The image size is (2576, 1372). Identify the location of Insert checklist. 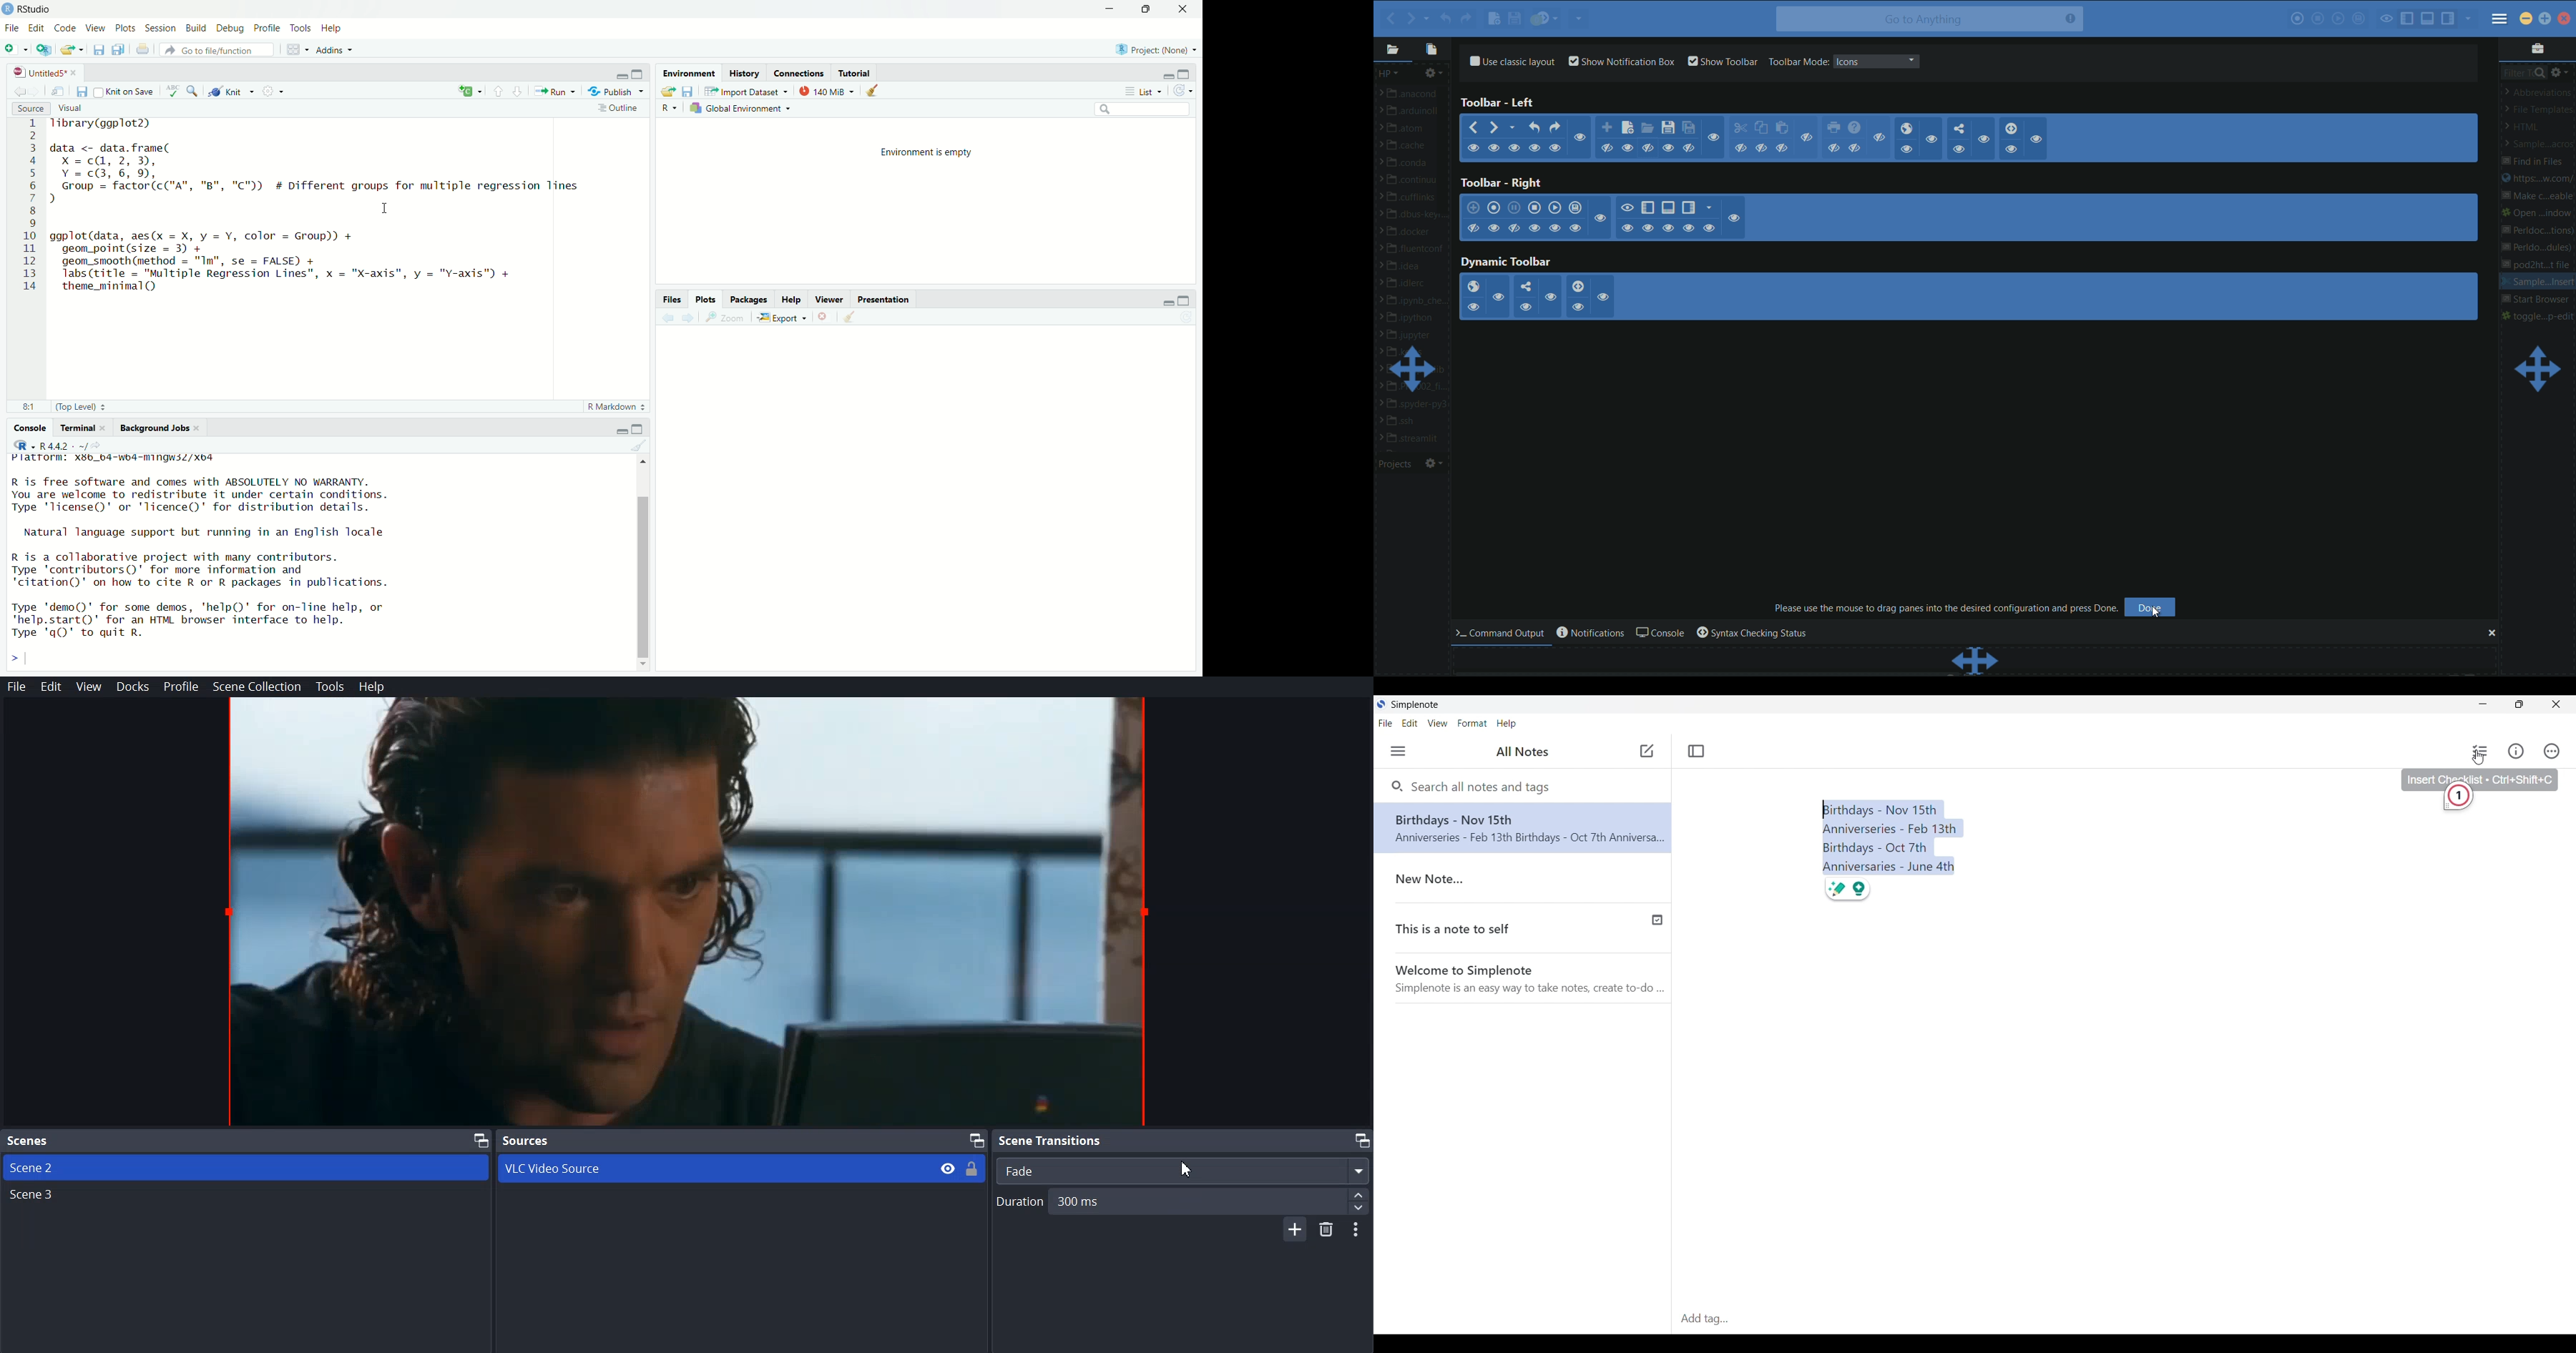
(2481, 751).